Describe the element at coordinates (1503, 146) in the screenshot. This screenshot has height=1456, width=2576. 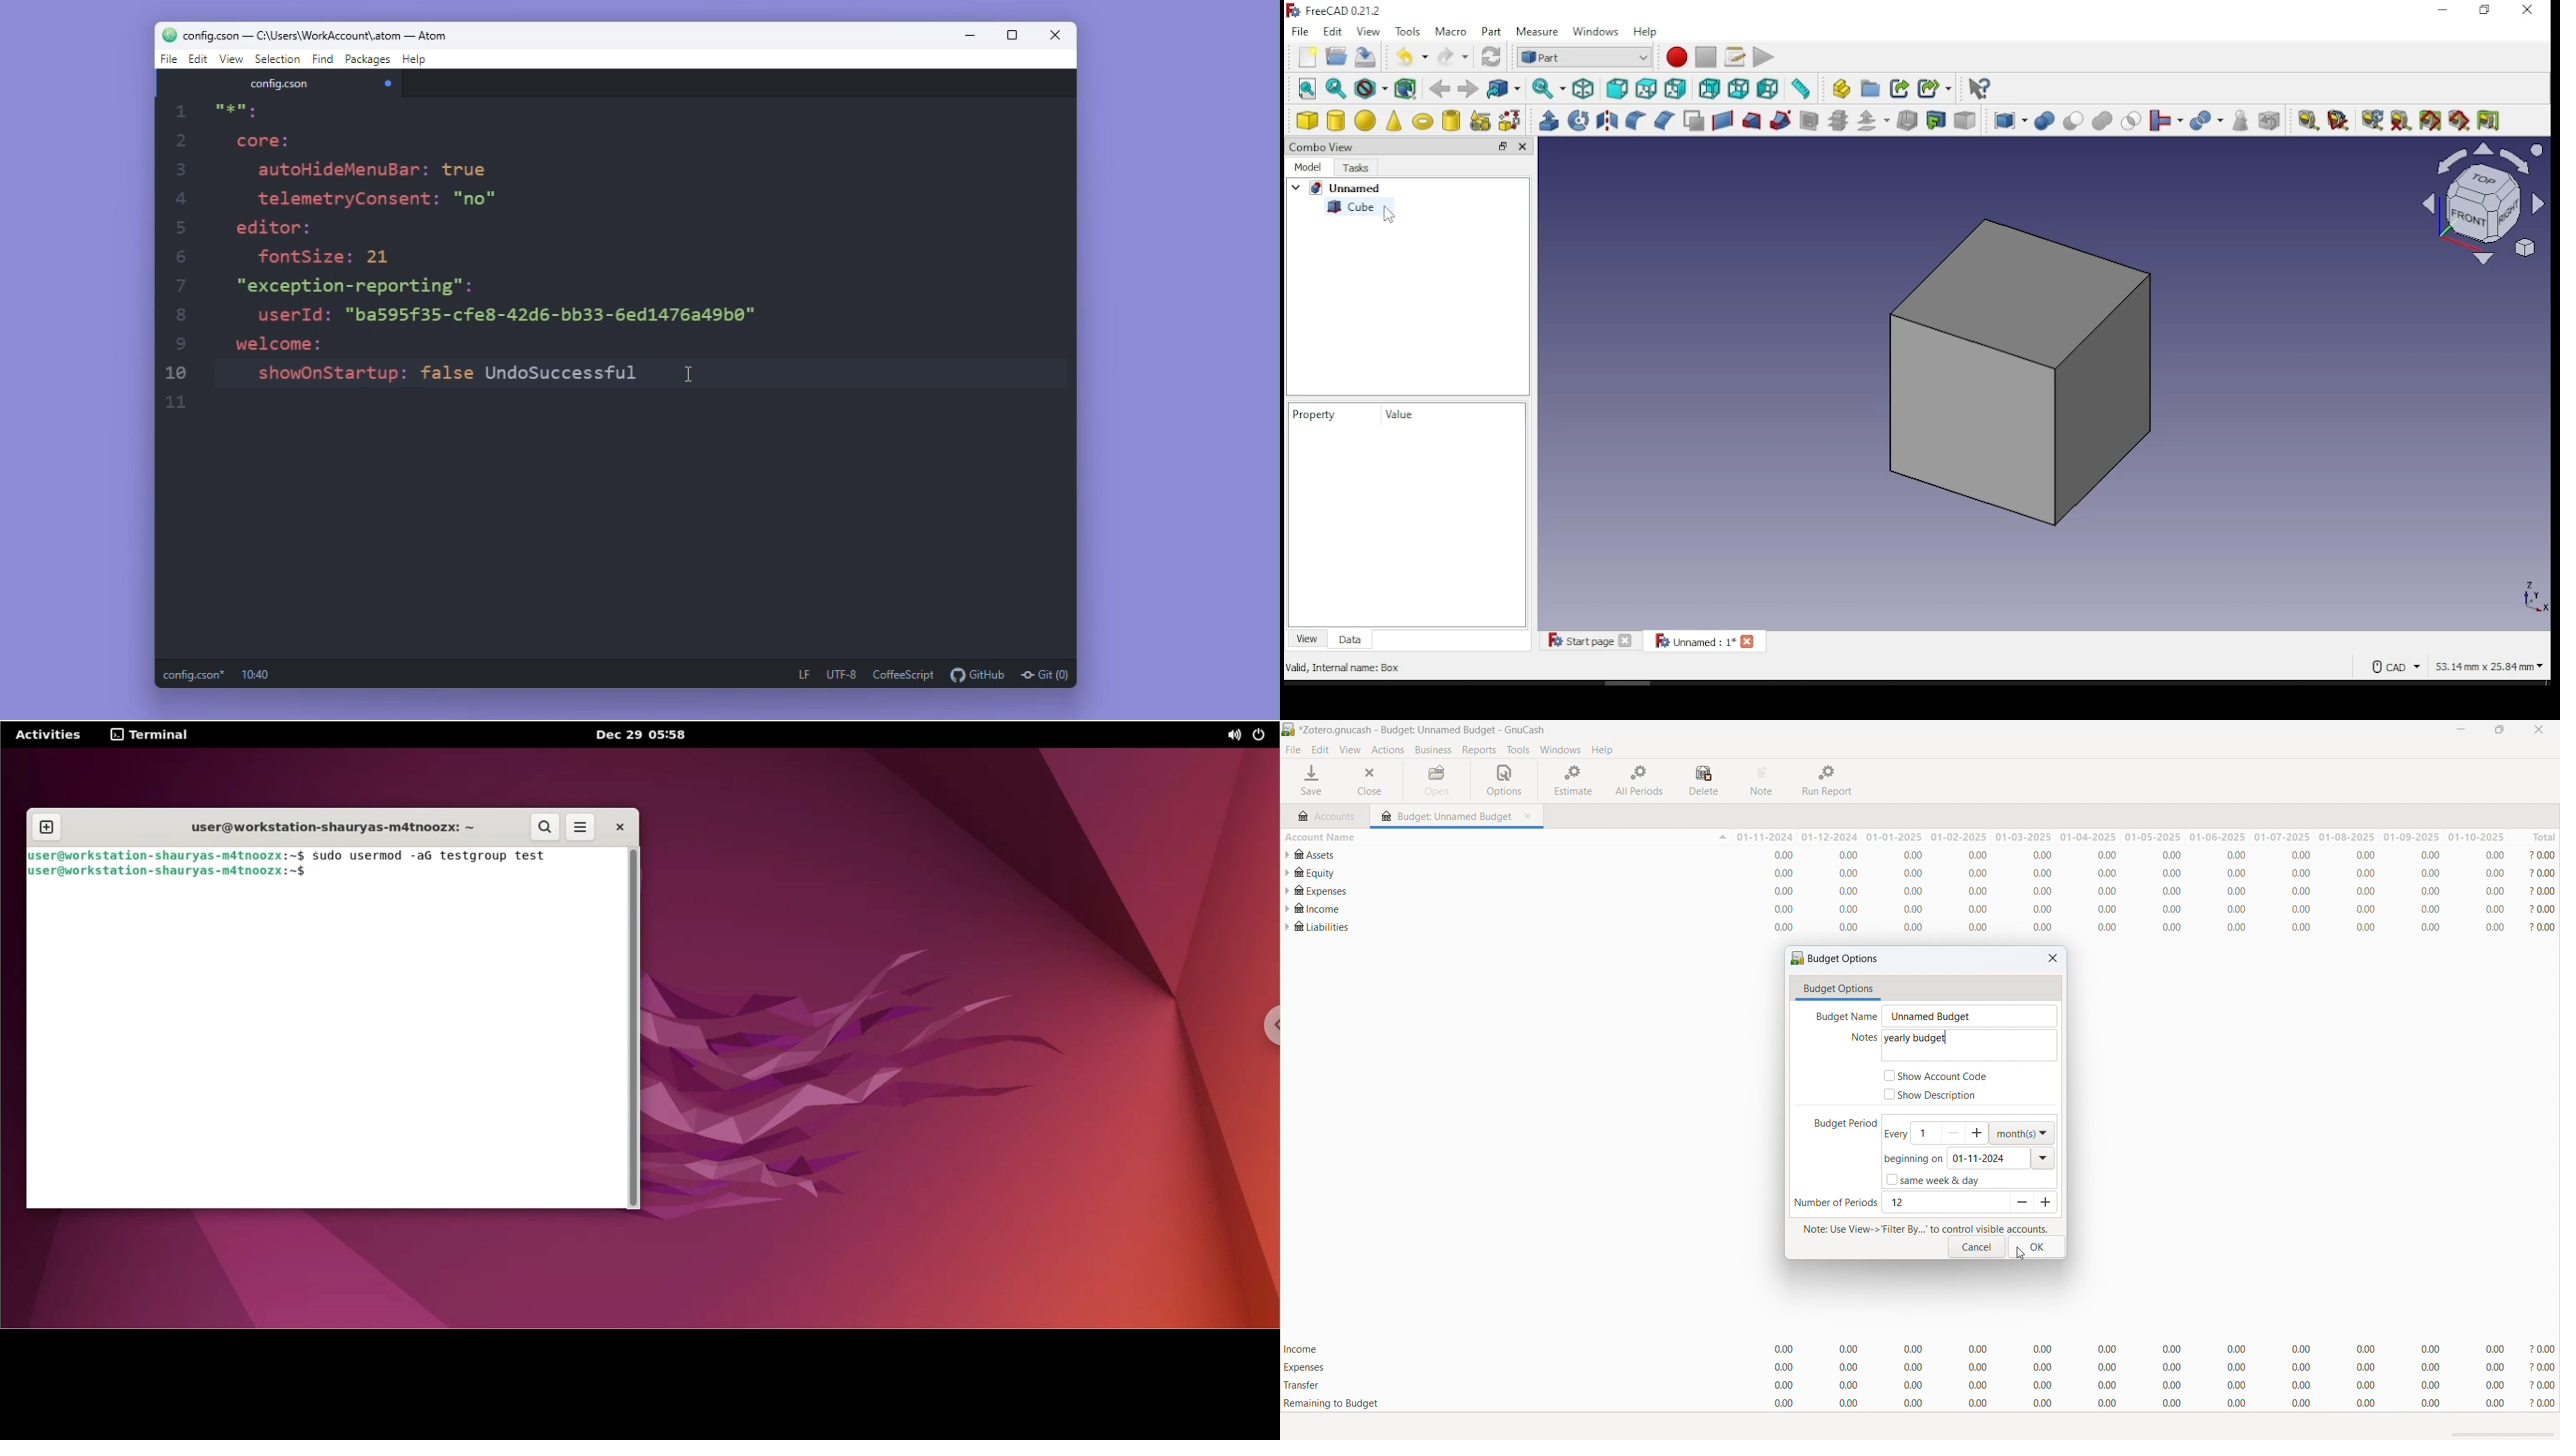
I see `restore` at that location.